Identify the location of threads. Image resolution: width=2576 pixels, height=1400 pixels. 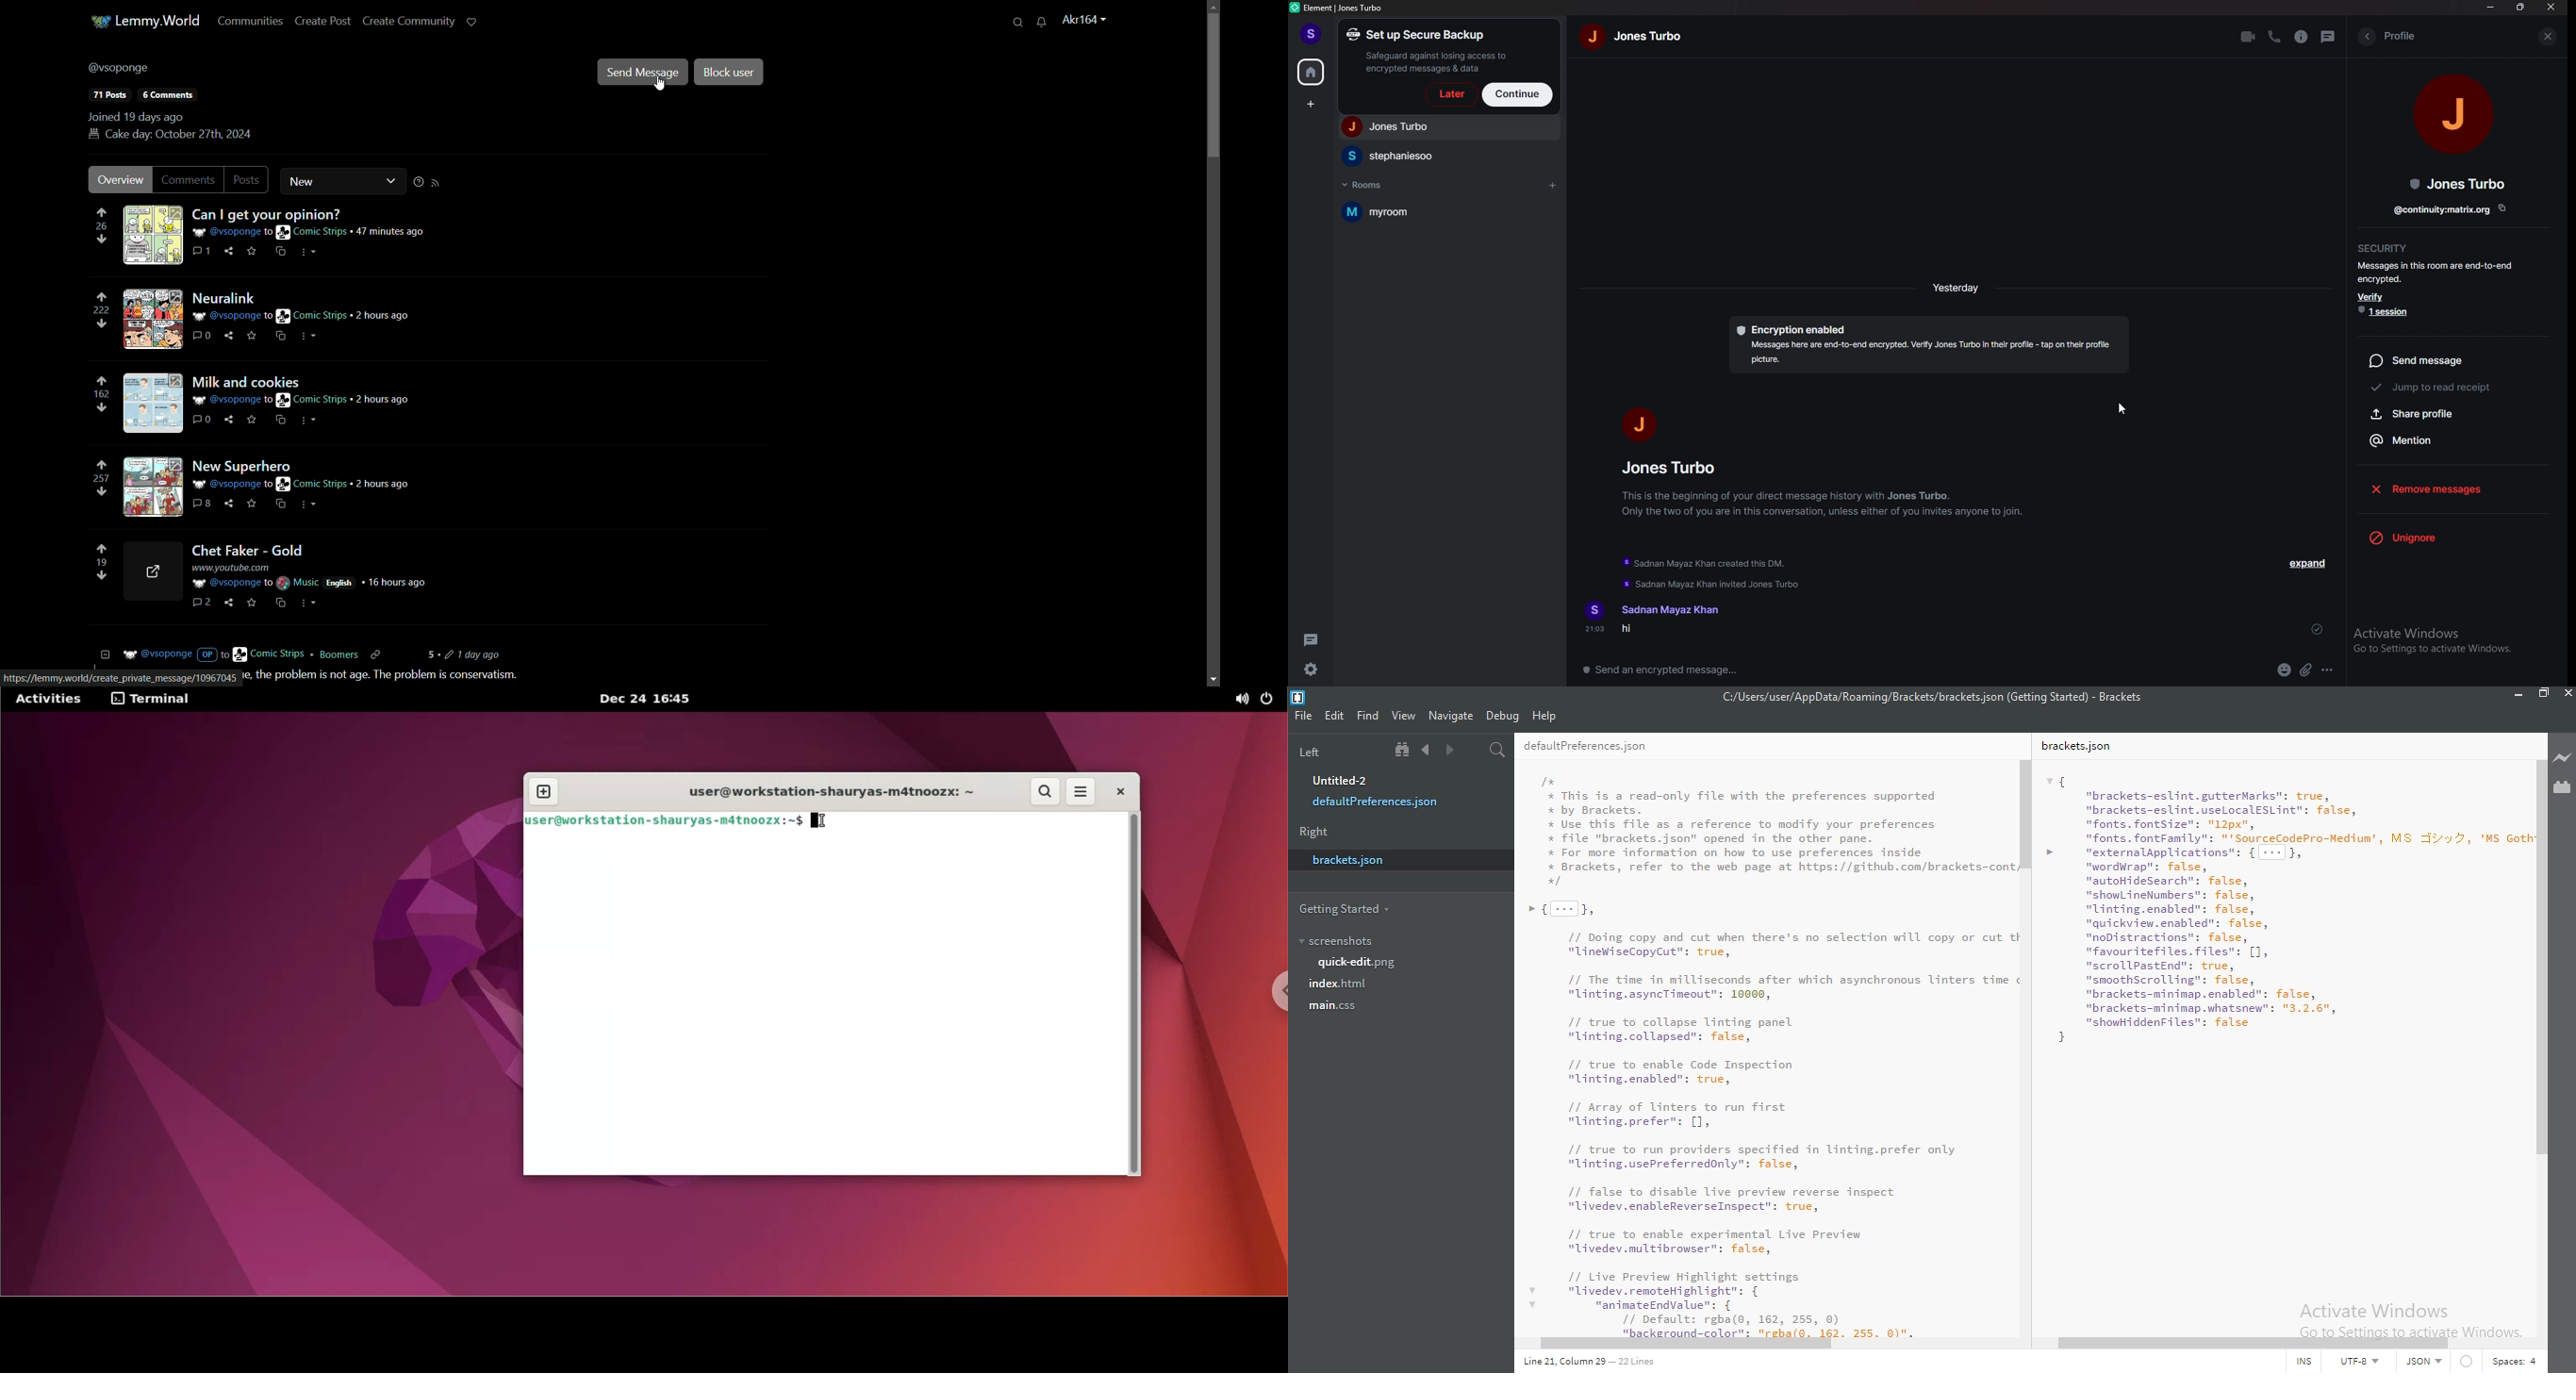
(2329, 36).